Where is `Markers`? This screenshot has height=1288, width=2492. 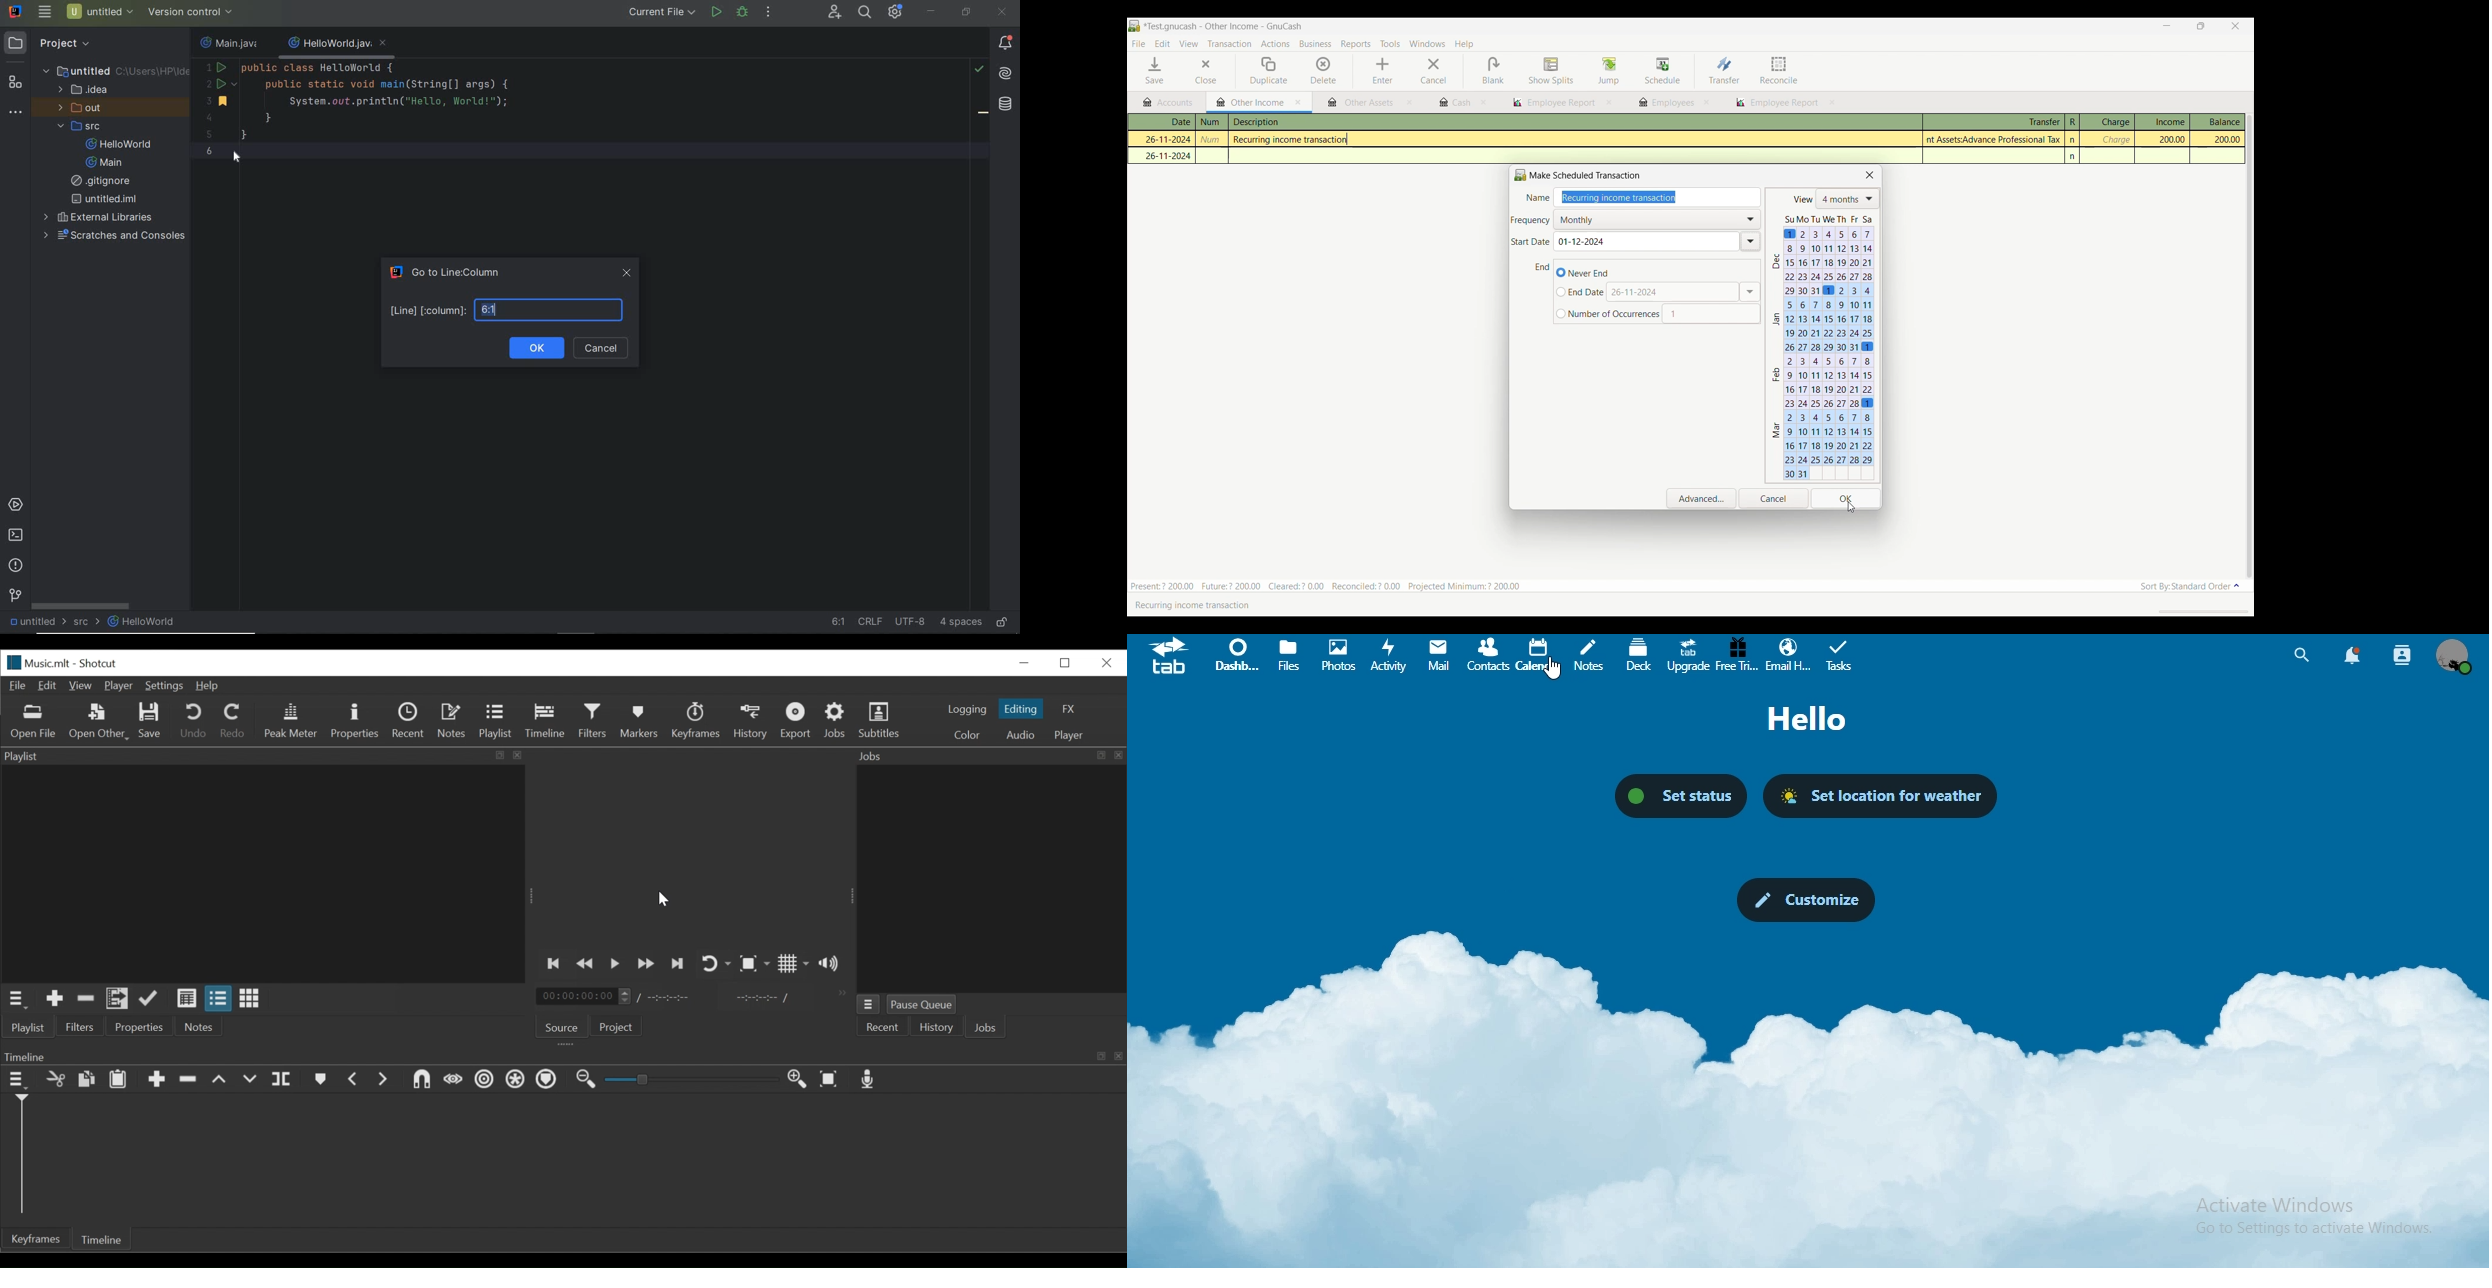
Markers is located at coordinates (640, 721).